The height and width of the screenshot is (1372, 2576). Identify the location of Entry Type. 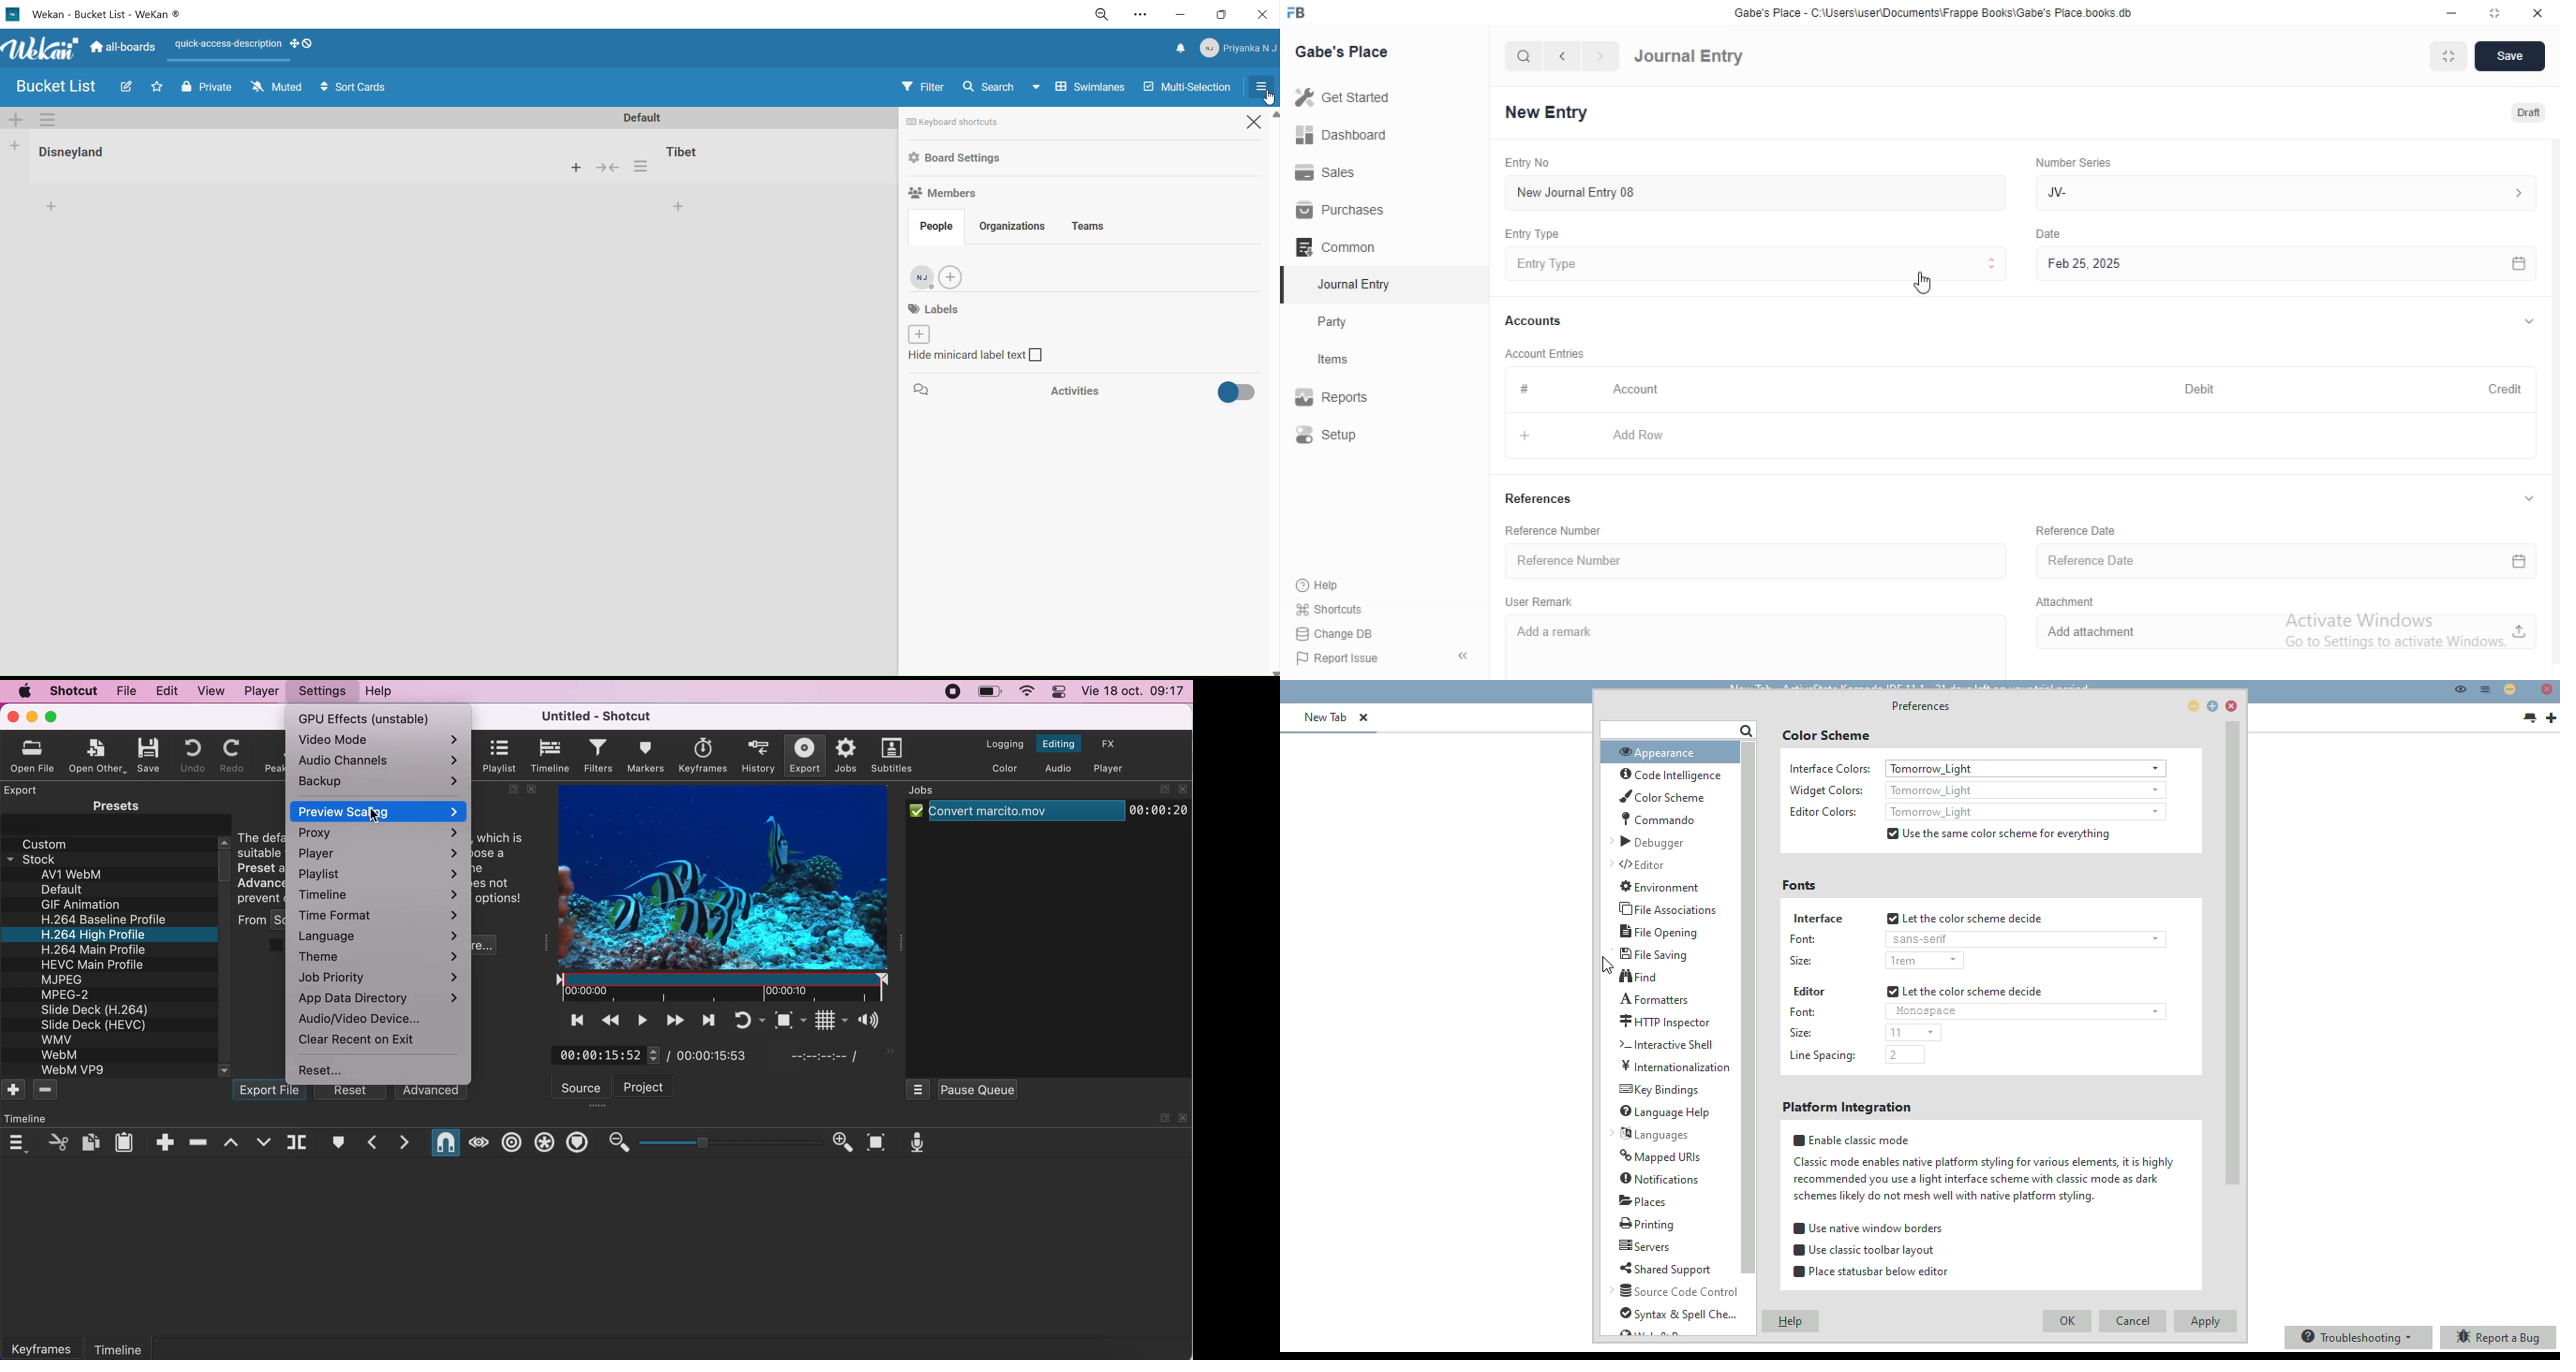
(1530, 234).